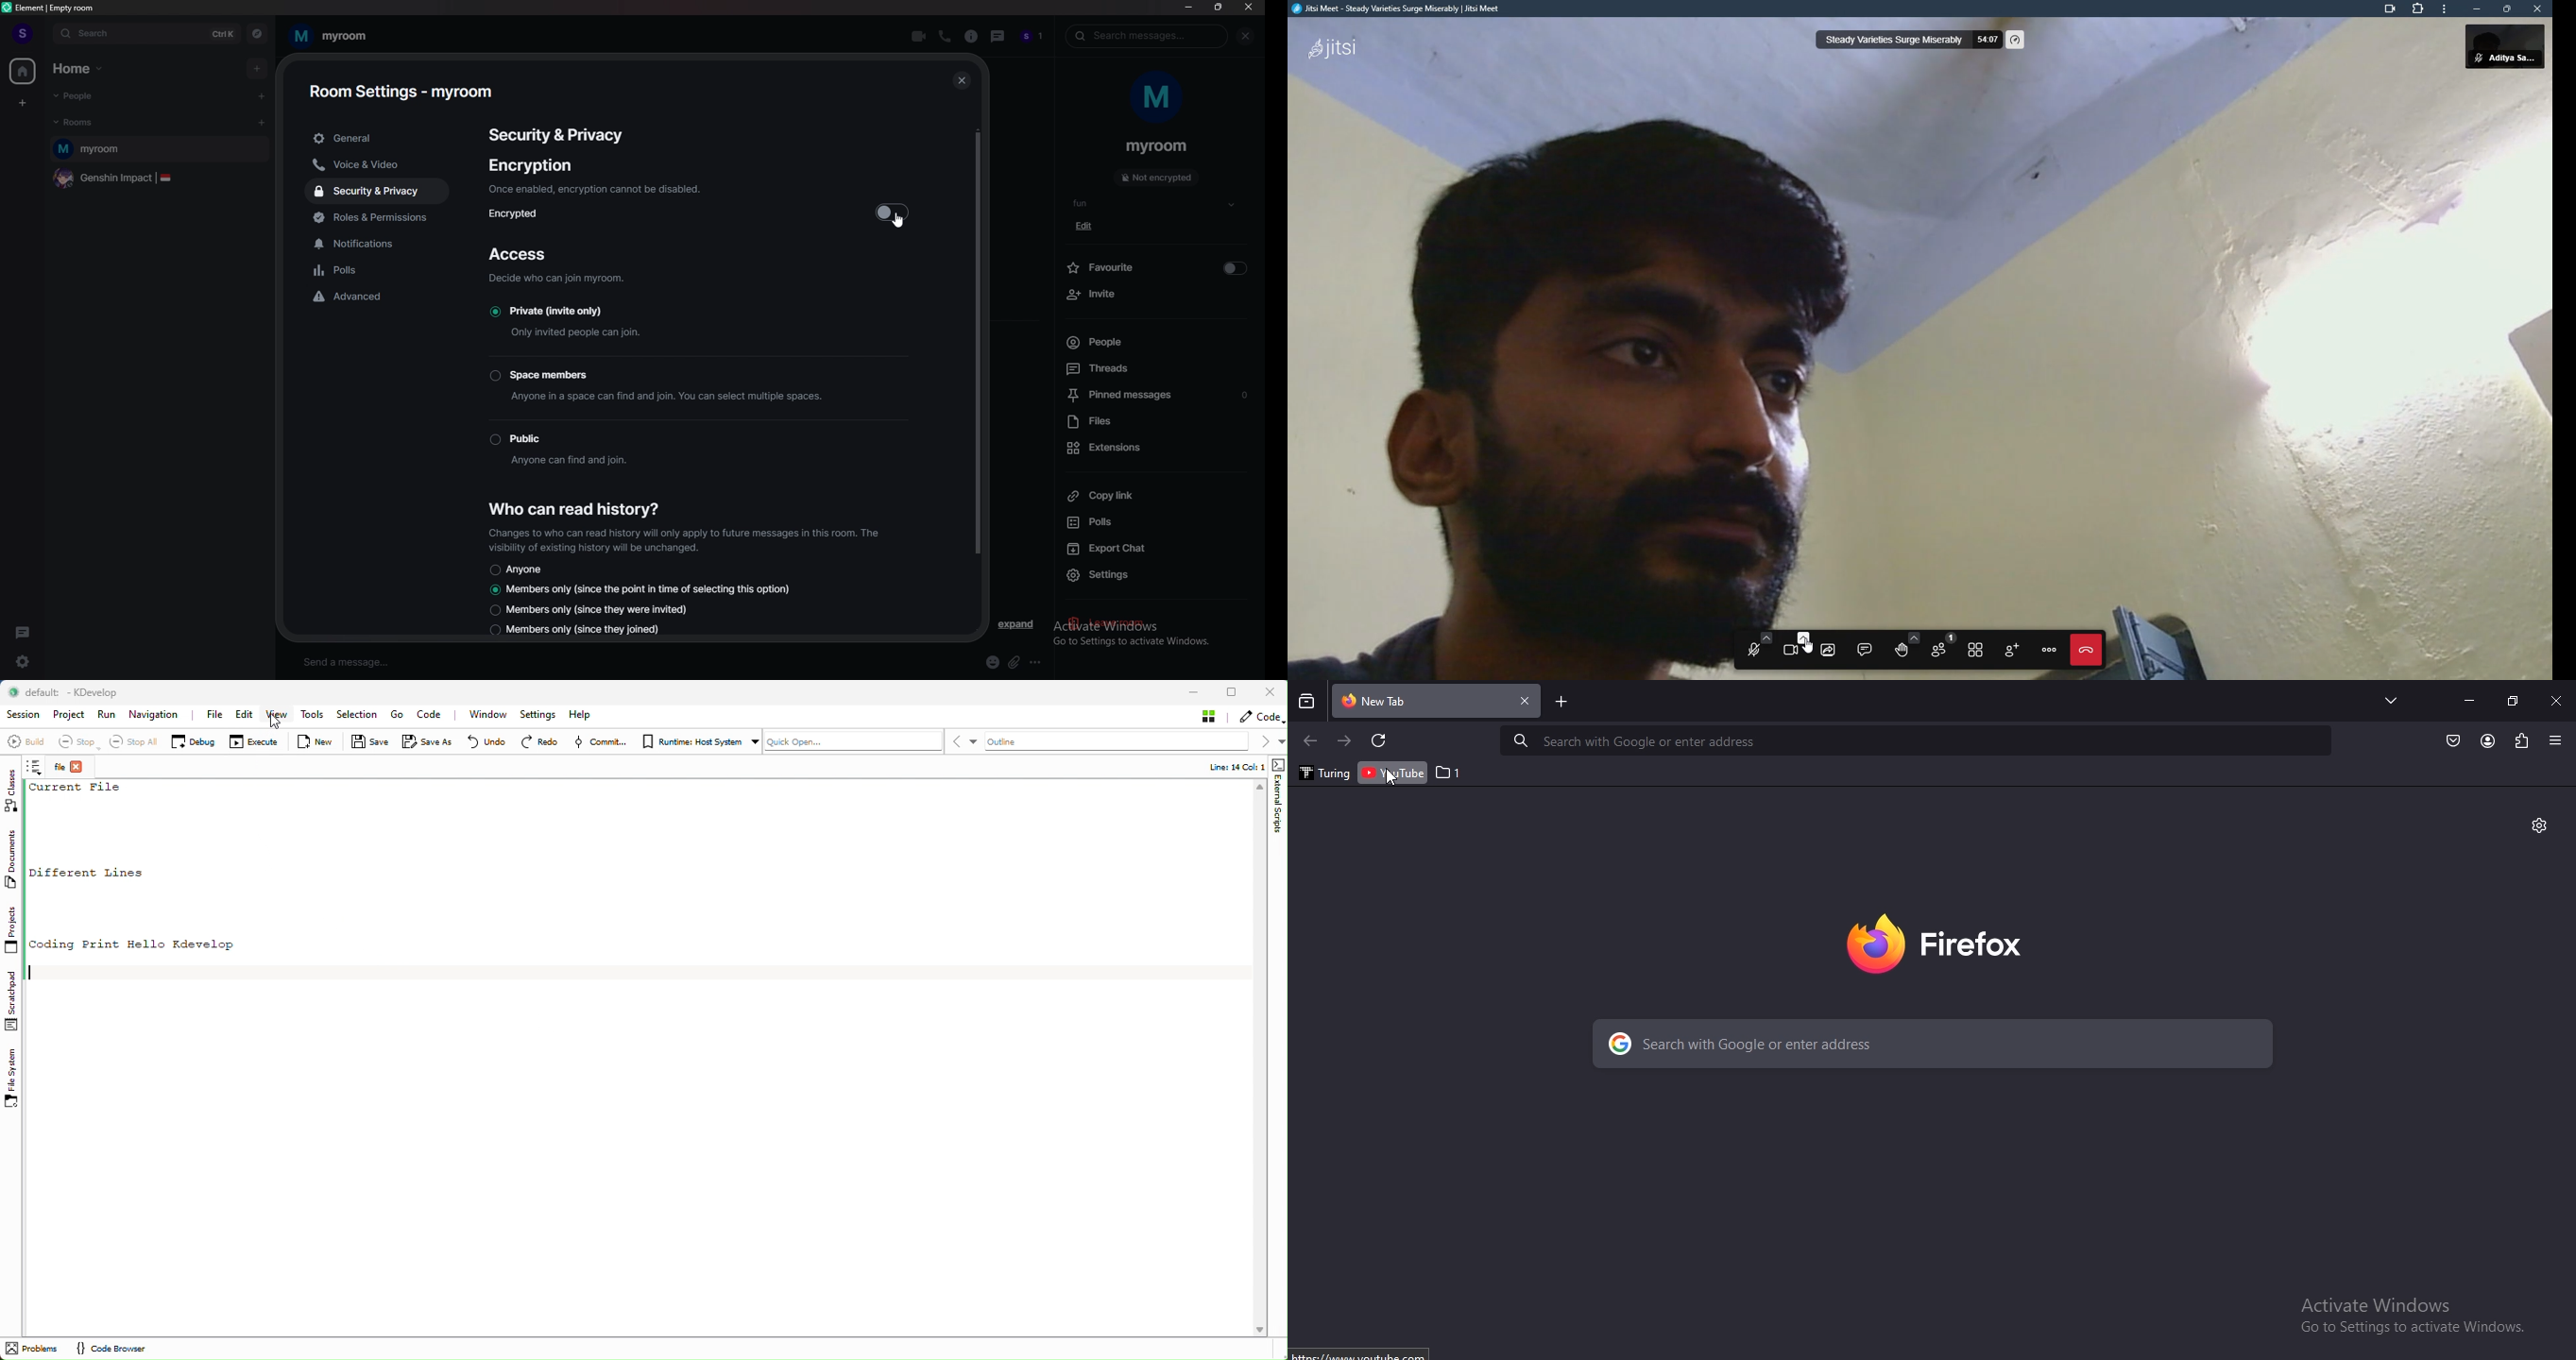 The height and width of the screenshot is (1372, 2576). Describe the element at coordinates (685, 538) in the screenshot. I see `Changes to who can read history will only apply to future messages in this room. The visibility of existing history will be unchanged.` at that location.